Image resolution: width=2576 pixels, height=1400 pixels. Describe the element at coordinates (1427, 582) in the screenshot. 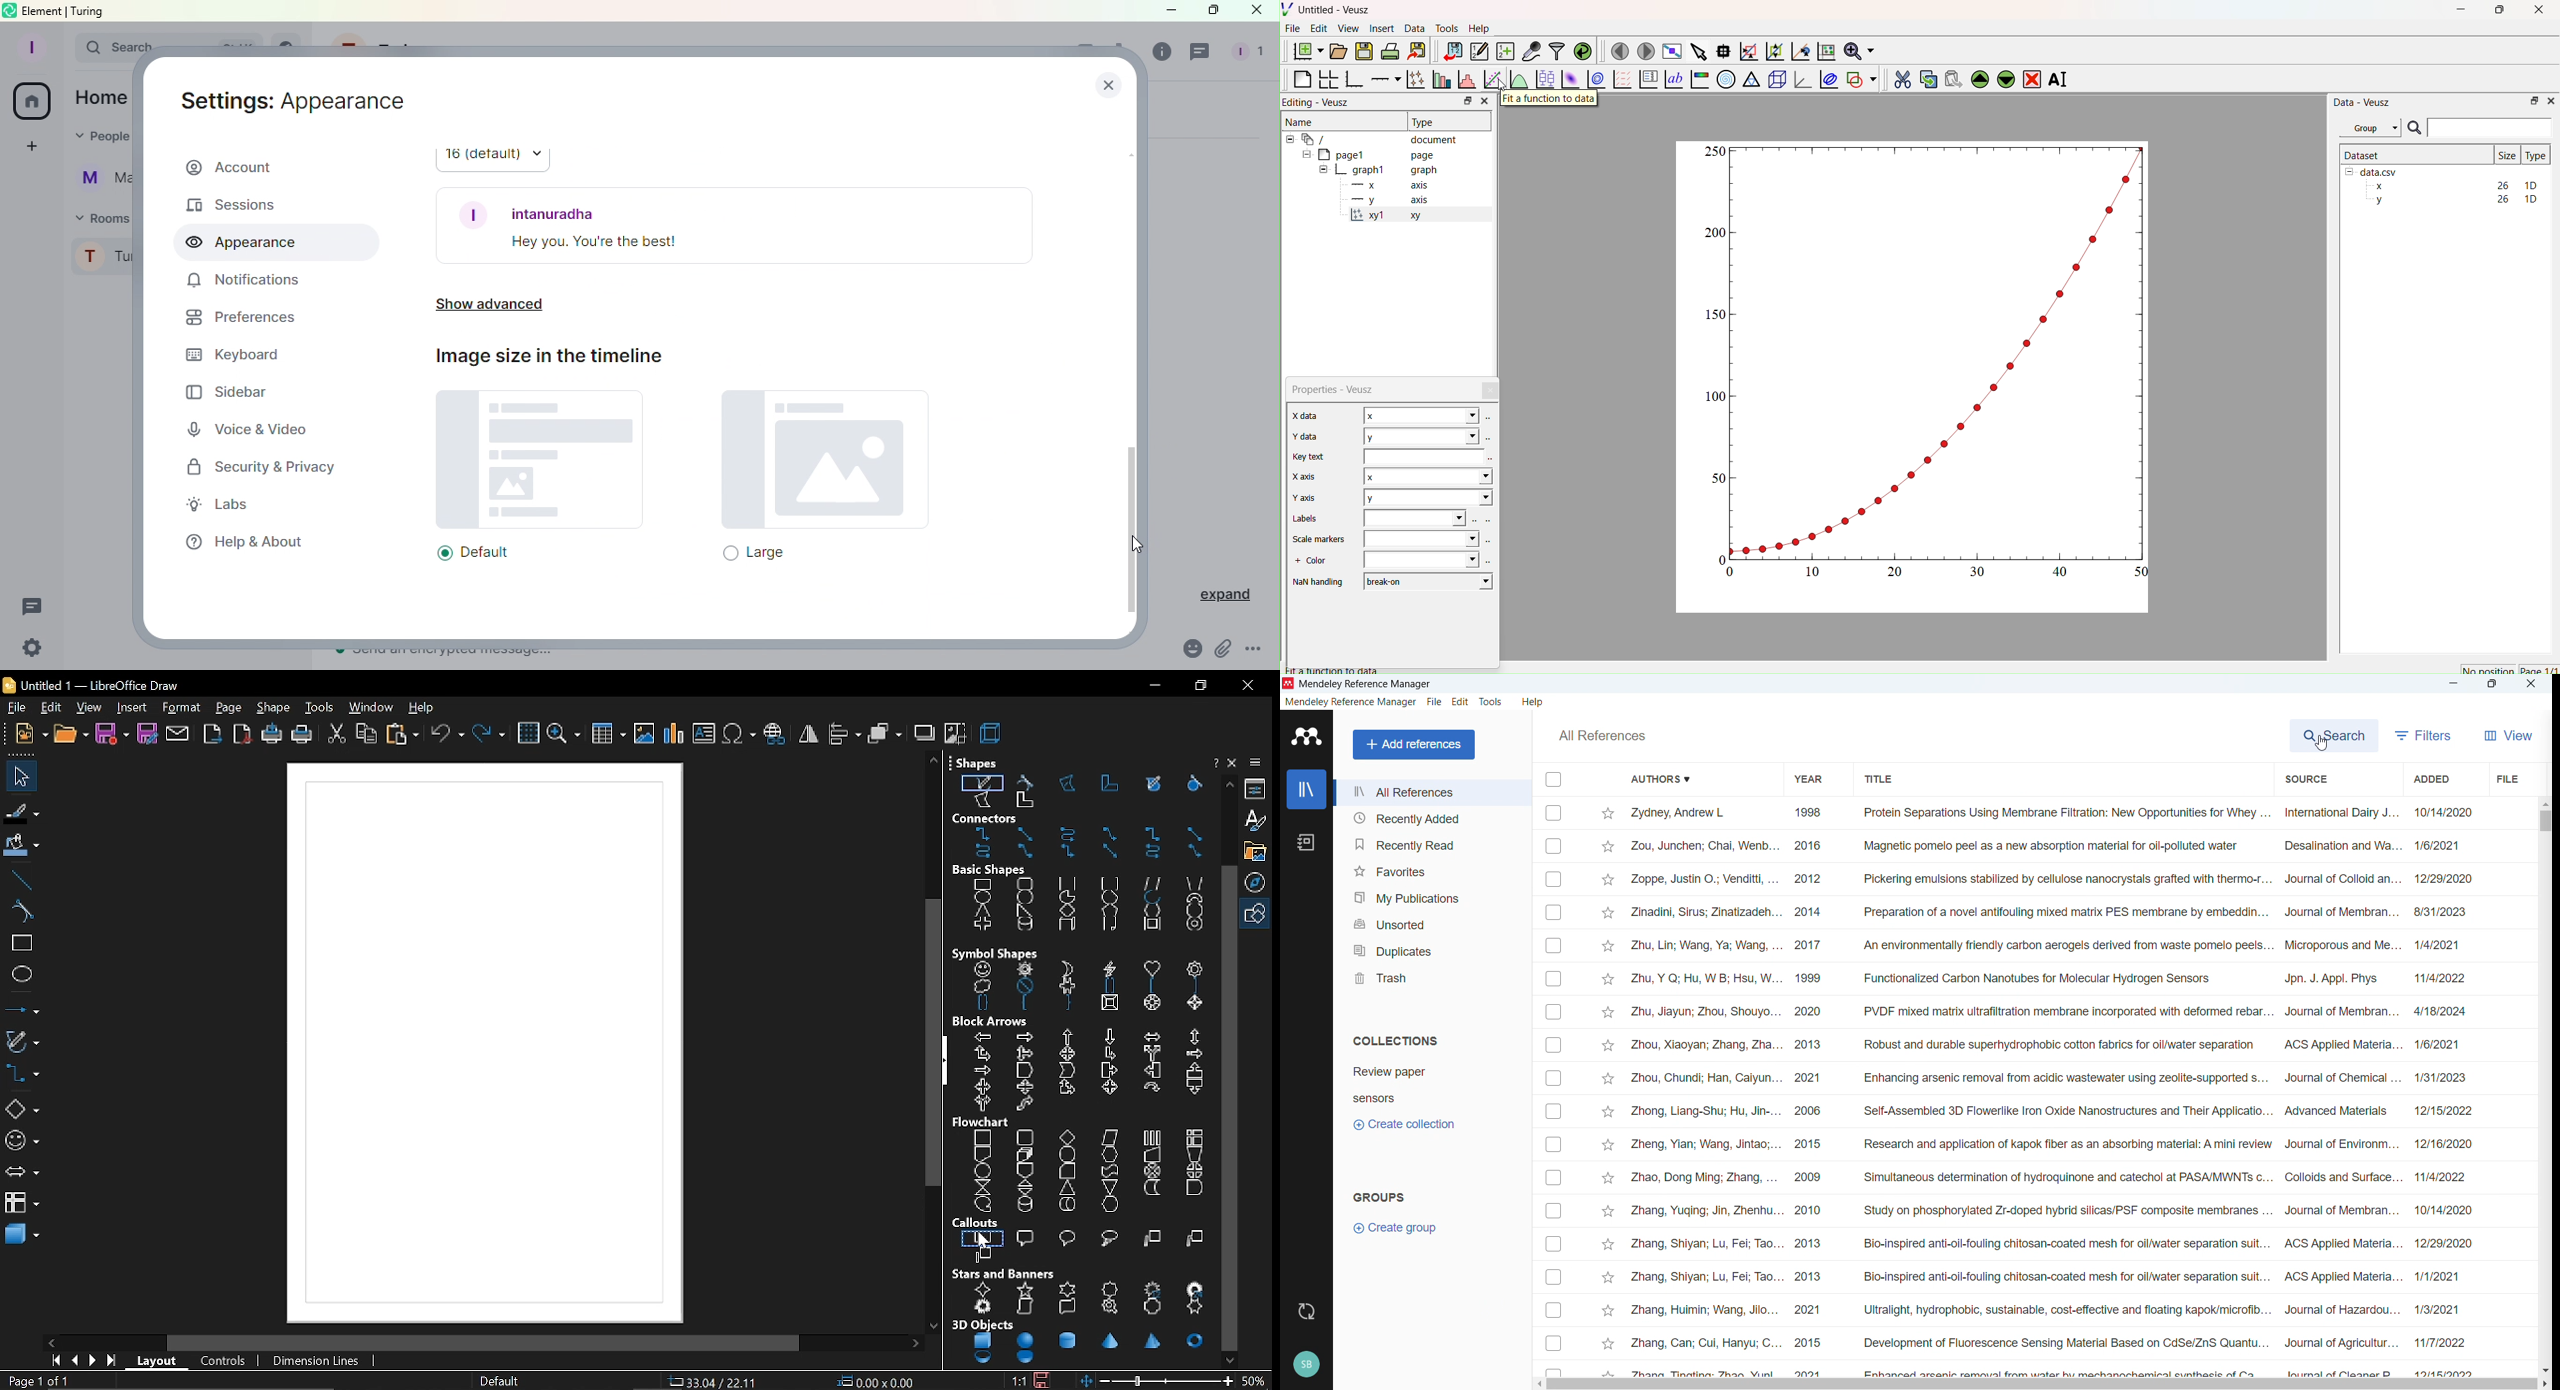

I see `breakon` at that location.